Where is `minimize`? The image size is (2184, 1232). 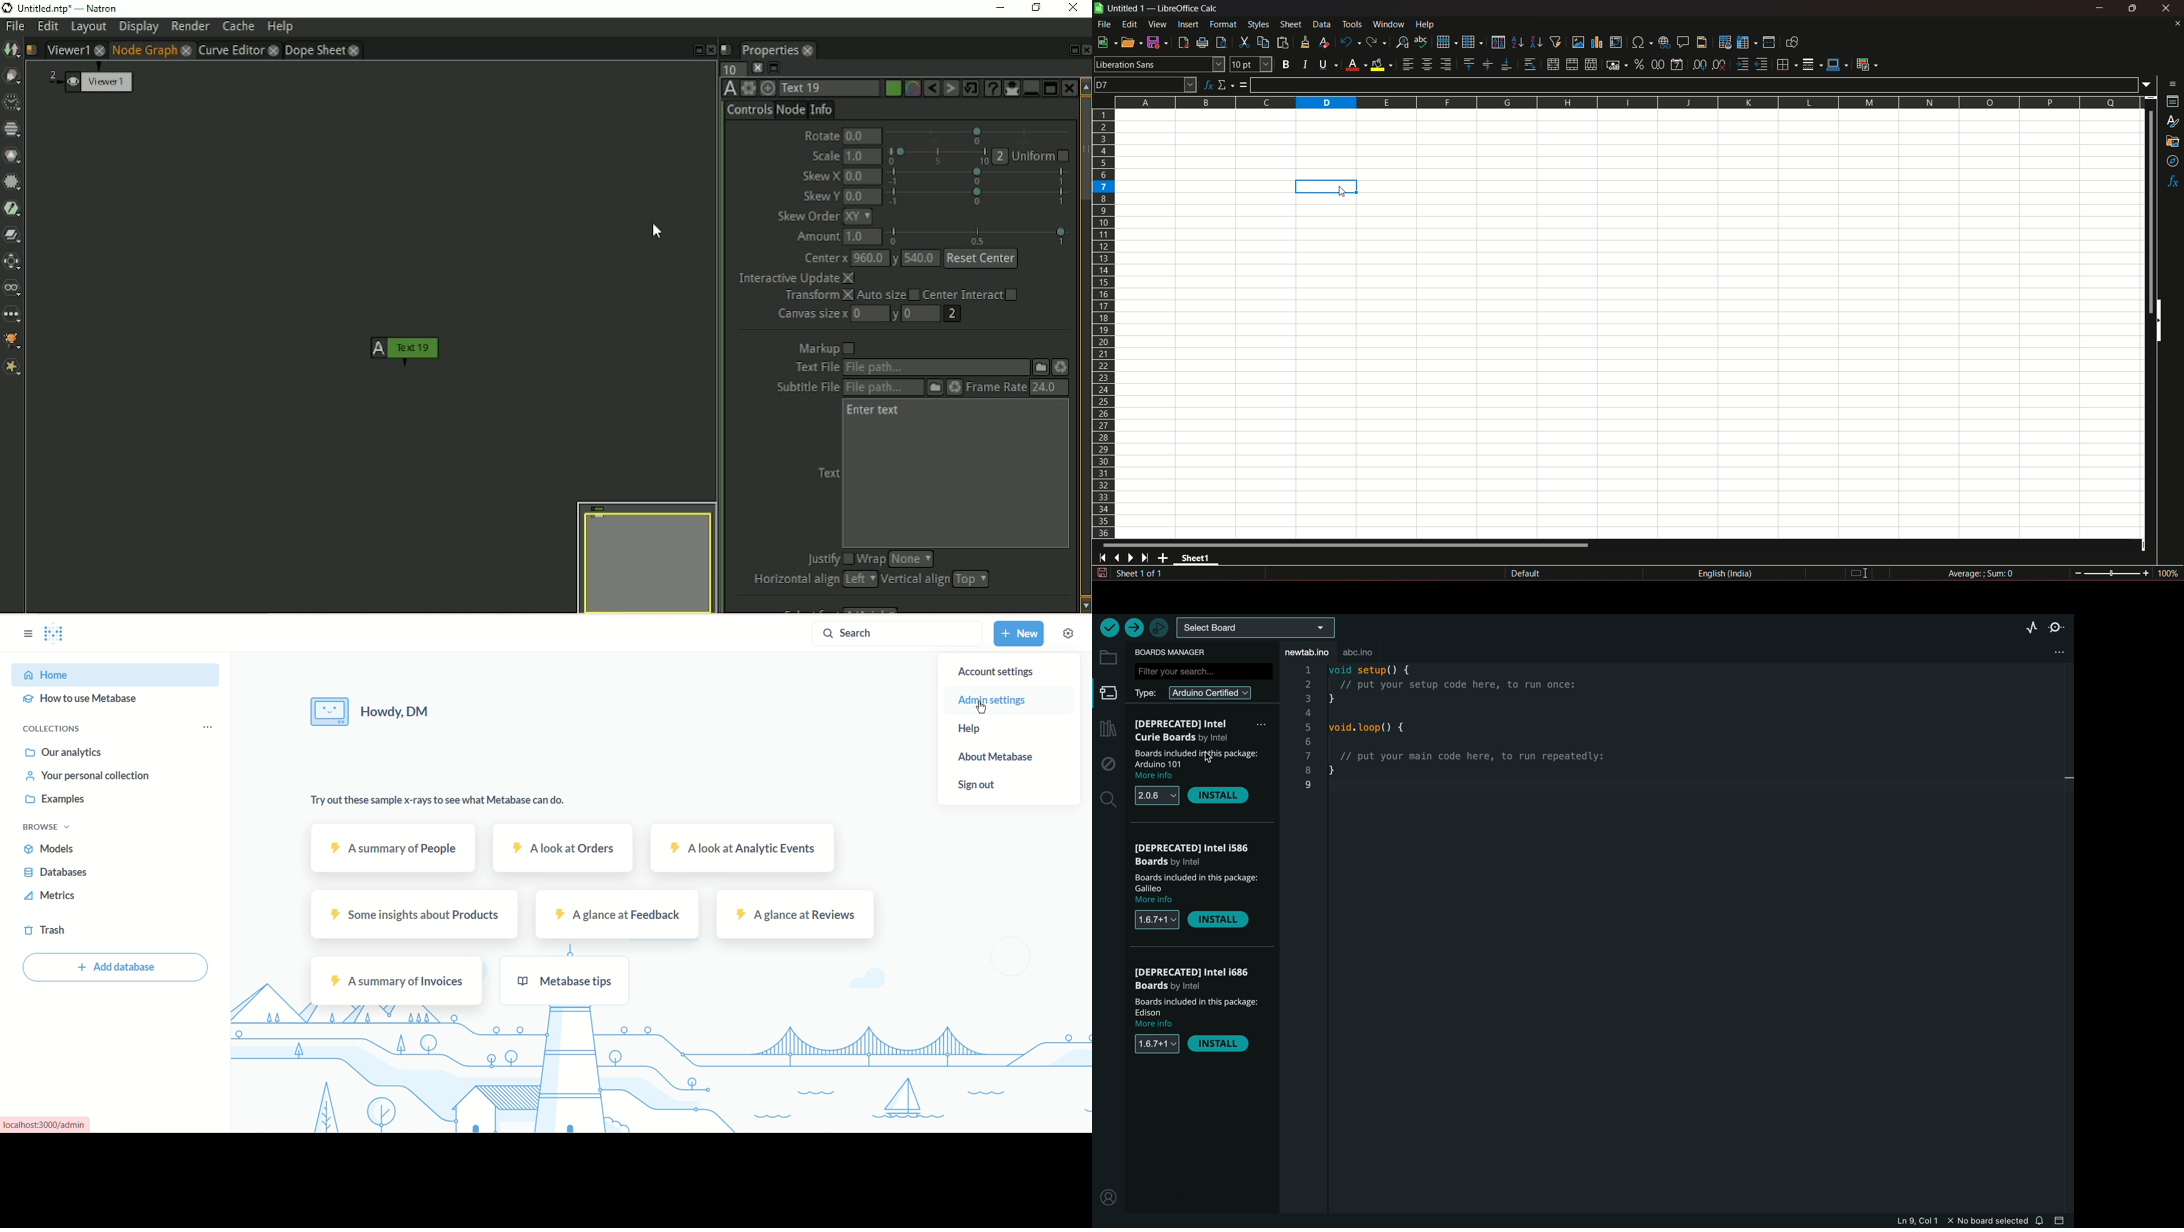 minimize is located at coordinates (2100, 8).